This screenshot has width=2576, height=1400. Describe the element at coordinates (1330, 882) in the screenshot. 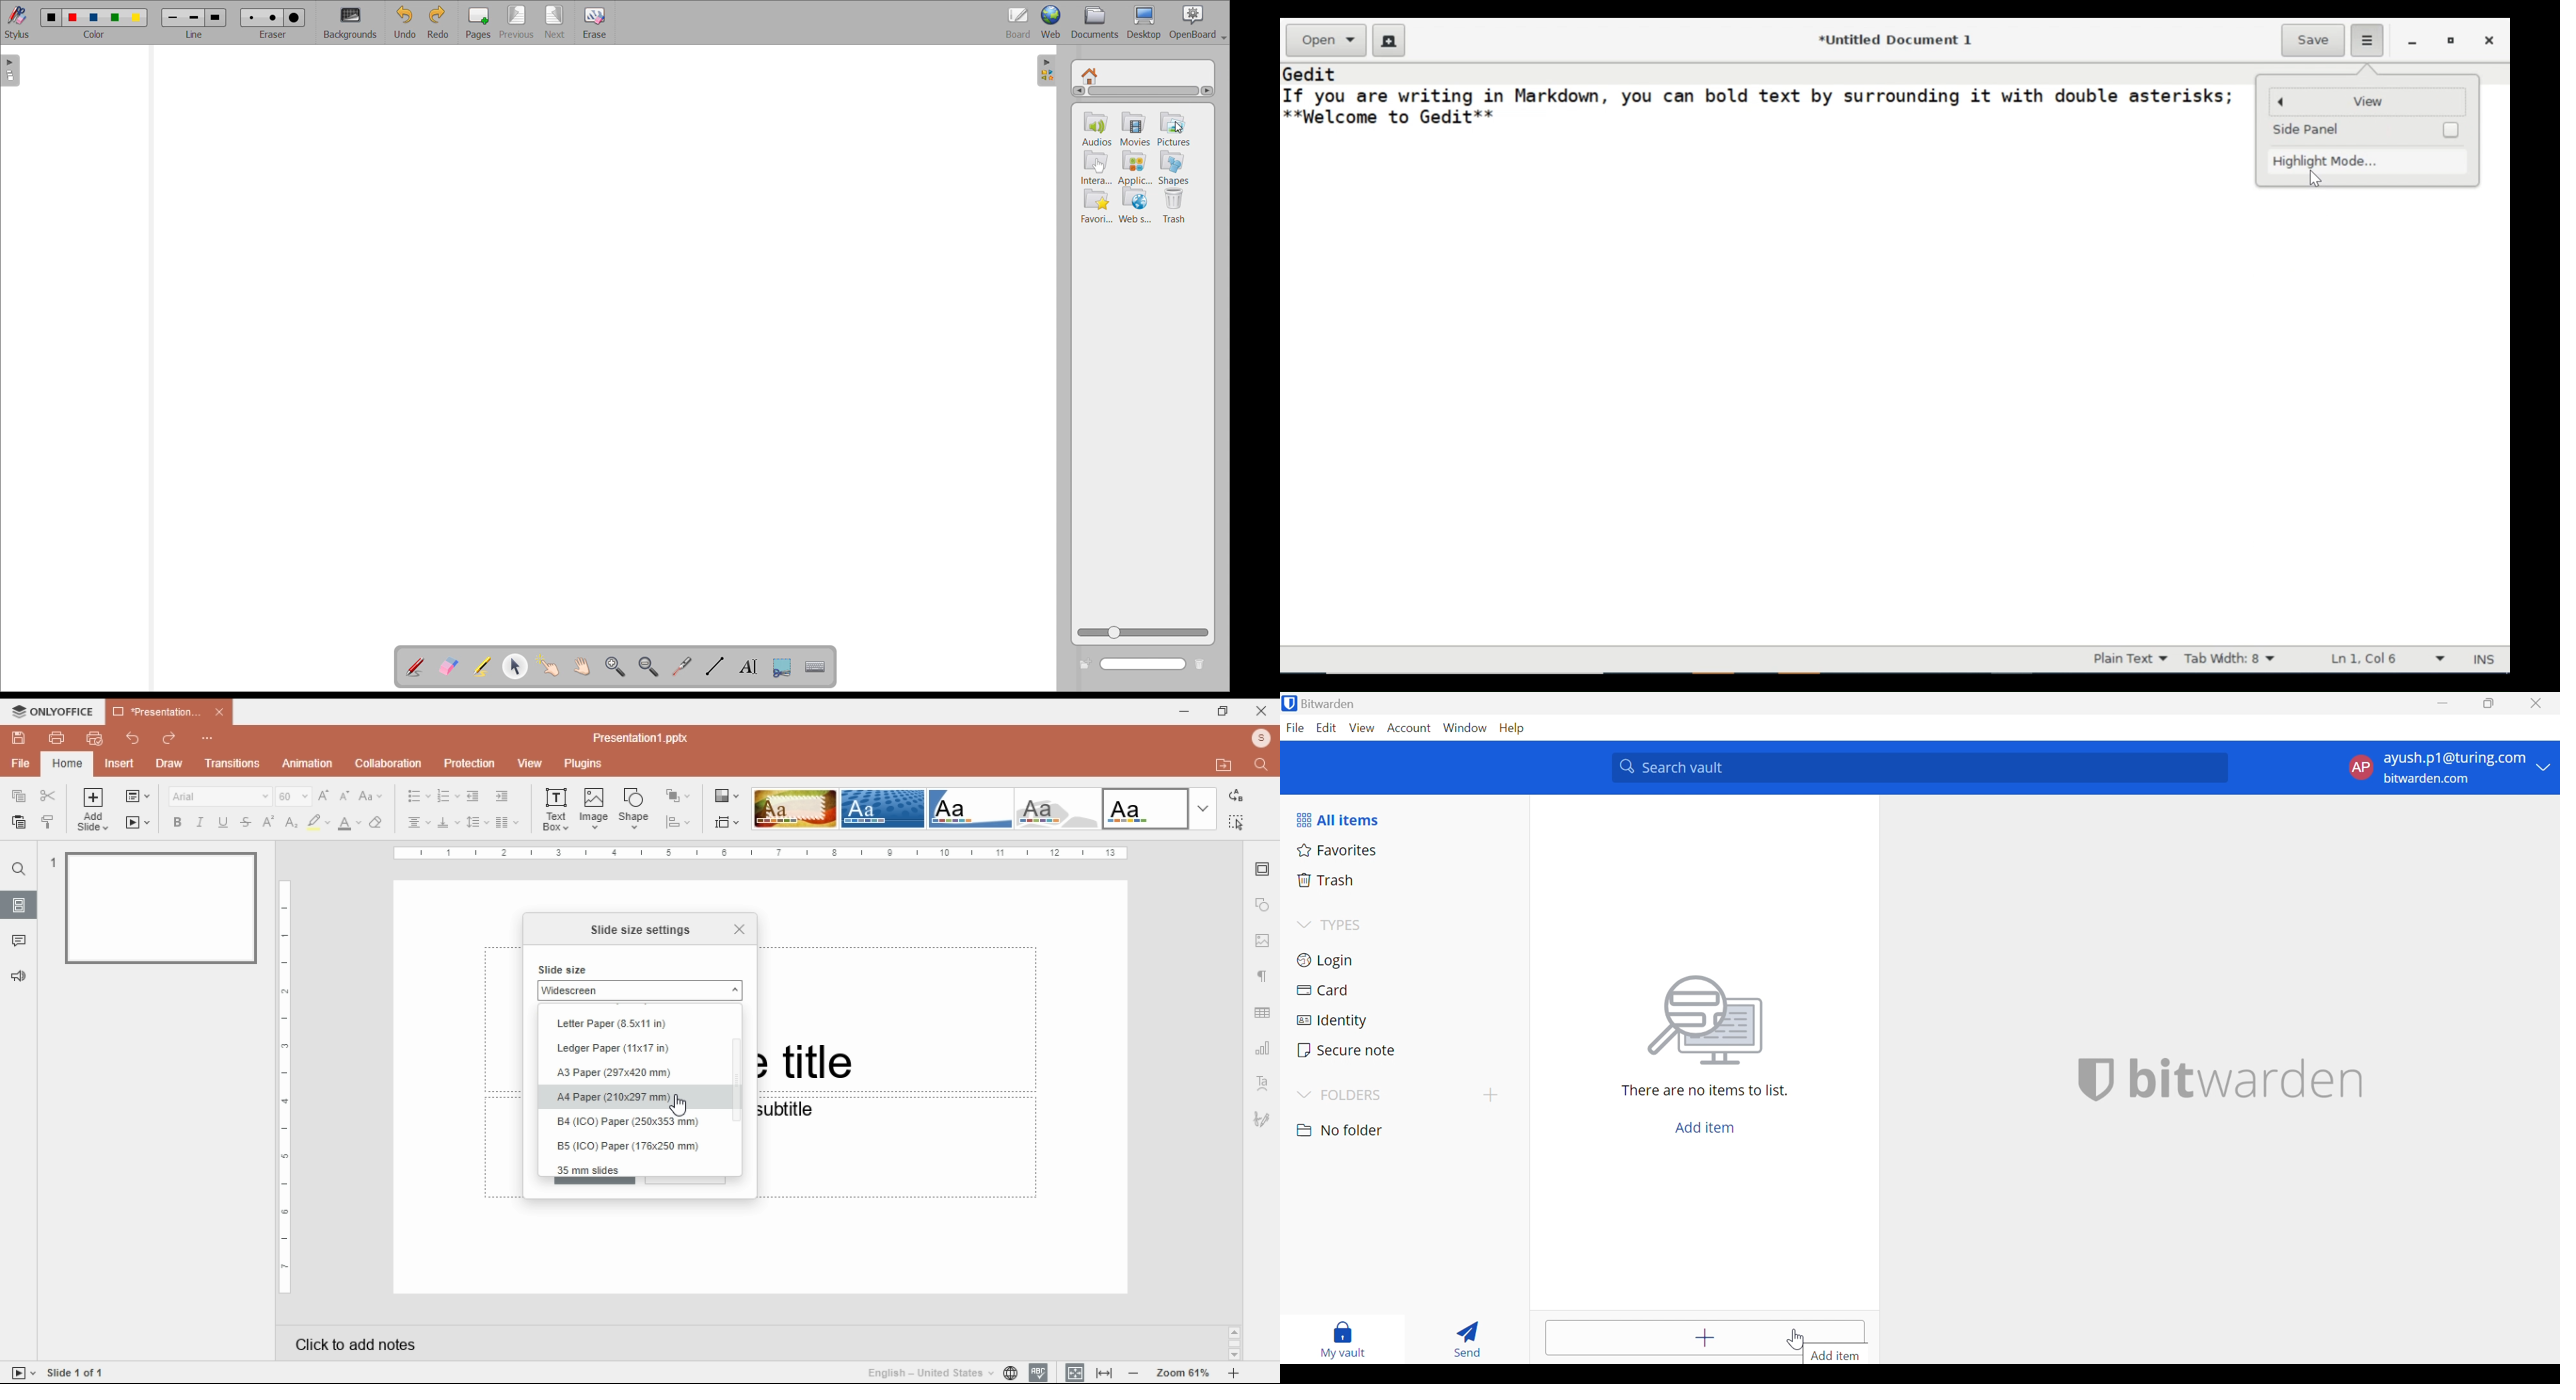

I see `Trash` at that location.